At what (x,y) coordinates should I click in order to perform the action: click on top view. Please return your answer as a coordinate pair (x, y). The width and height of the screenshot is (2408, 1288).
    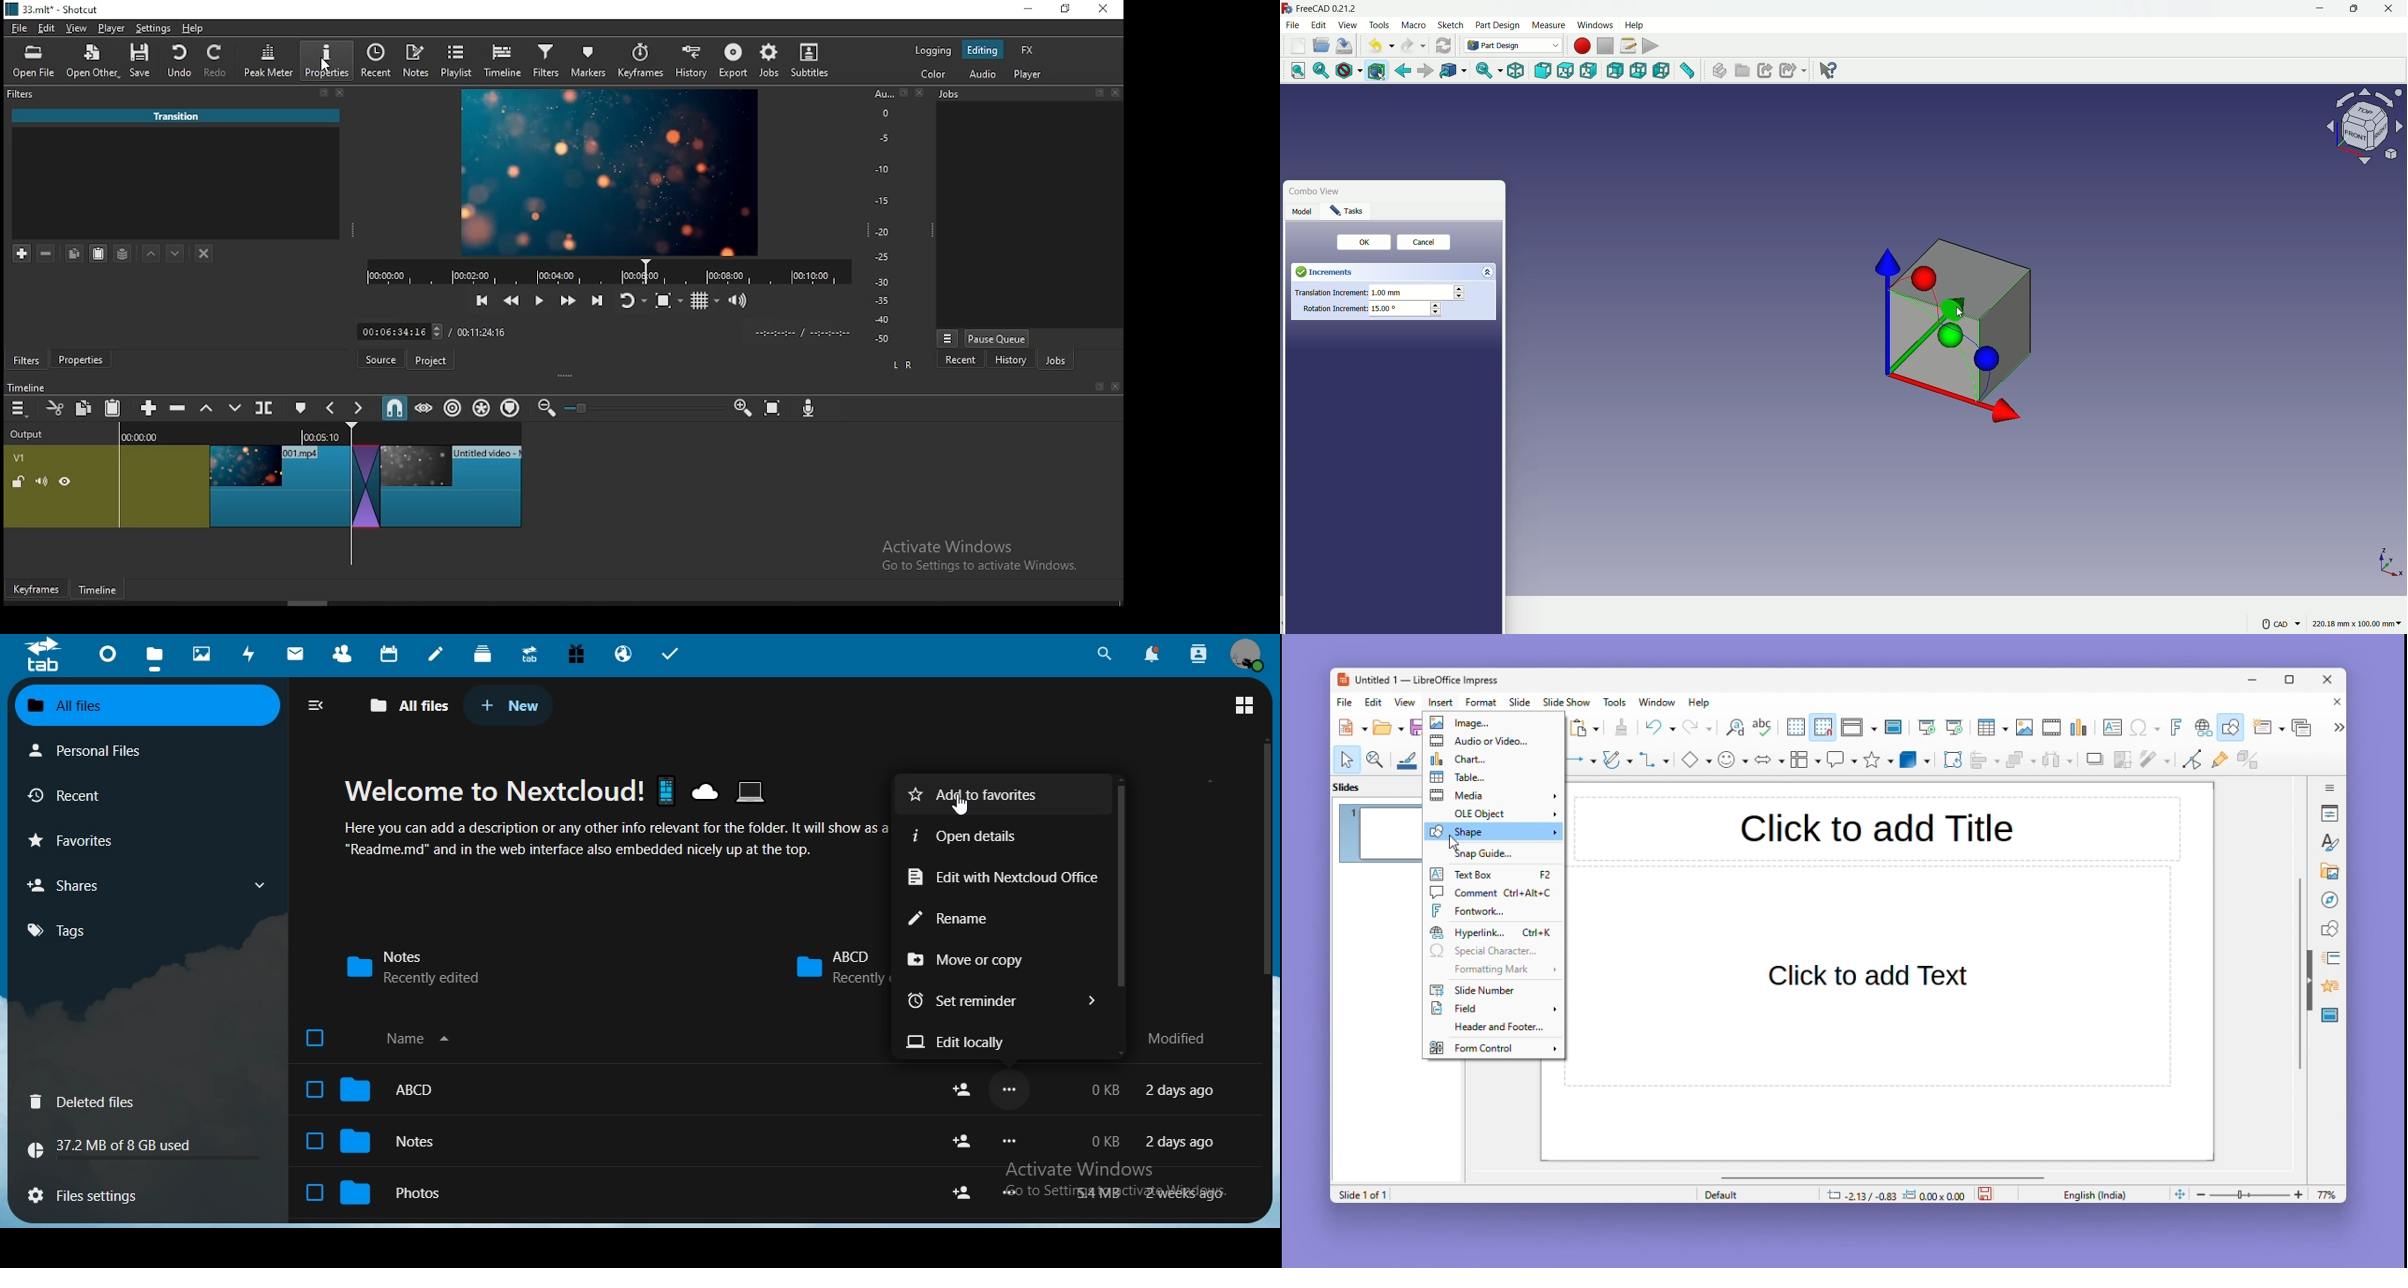
    Looking at the image, I should click on (1568, 70).